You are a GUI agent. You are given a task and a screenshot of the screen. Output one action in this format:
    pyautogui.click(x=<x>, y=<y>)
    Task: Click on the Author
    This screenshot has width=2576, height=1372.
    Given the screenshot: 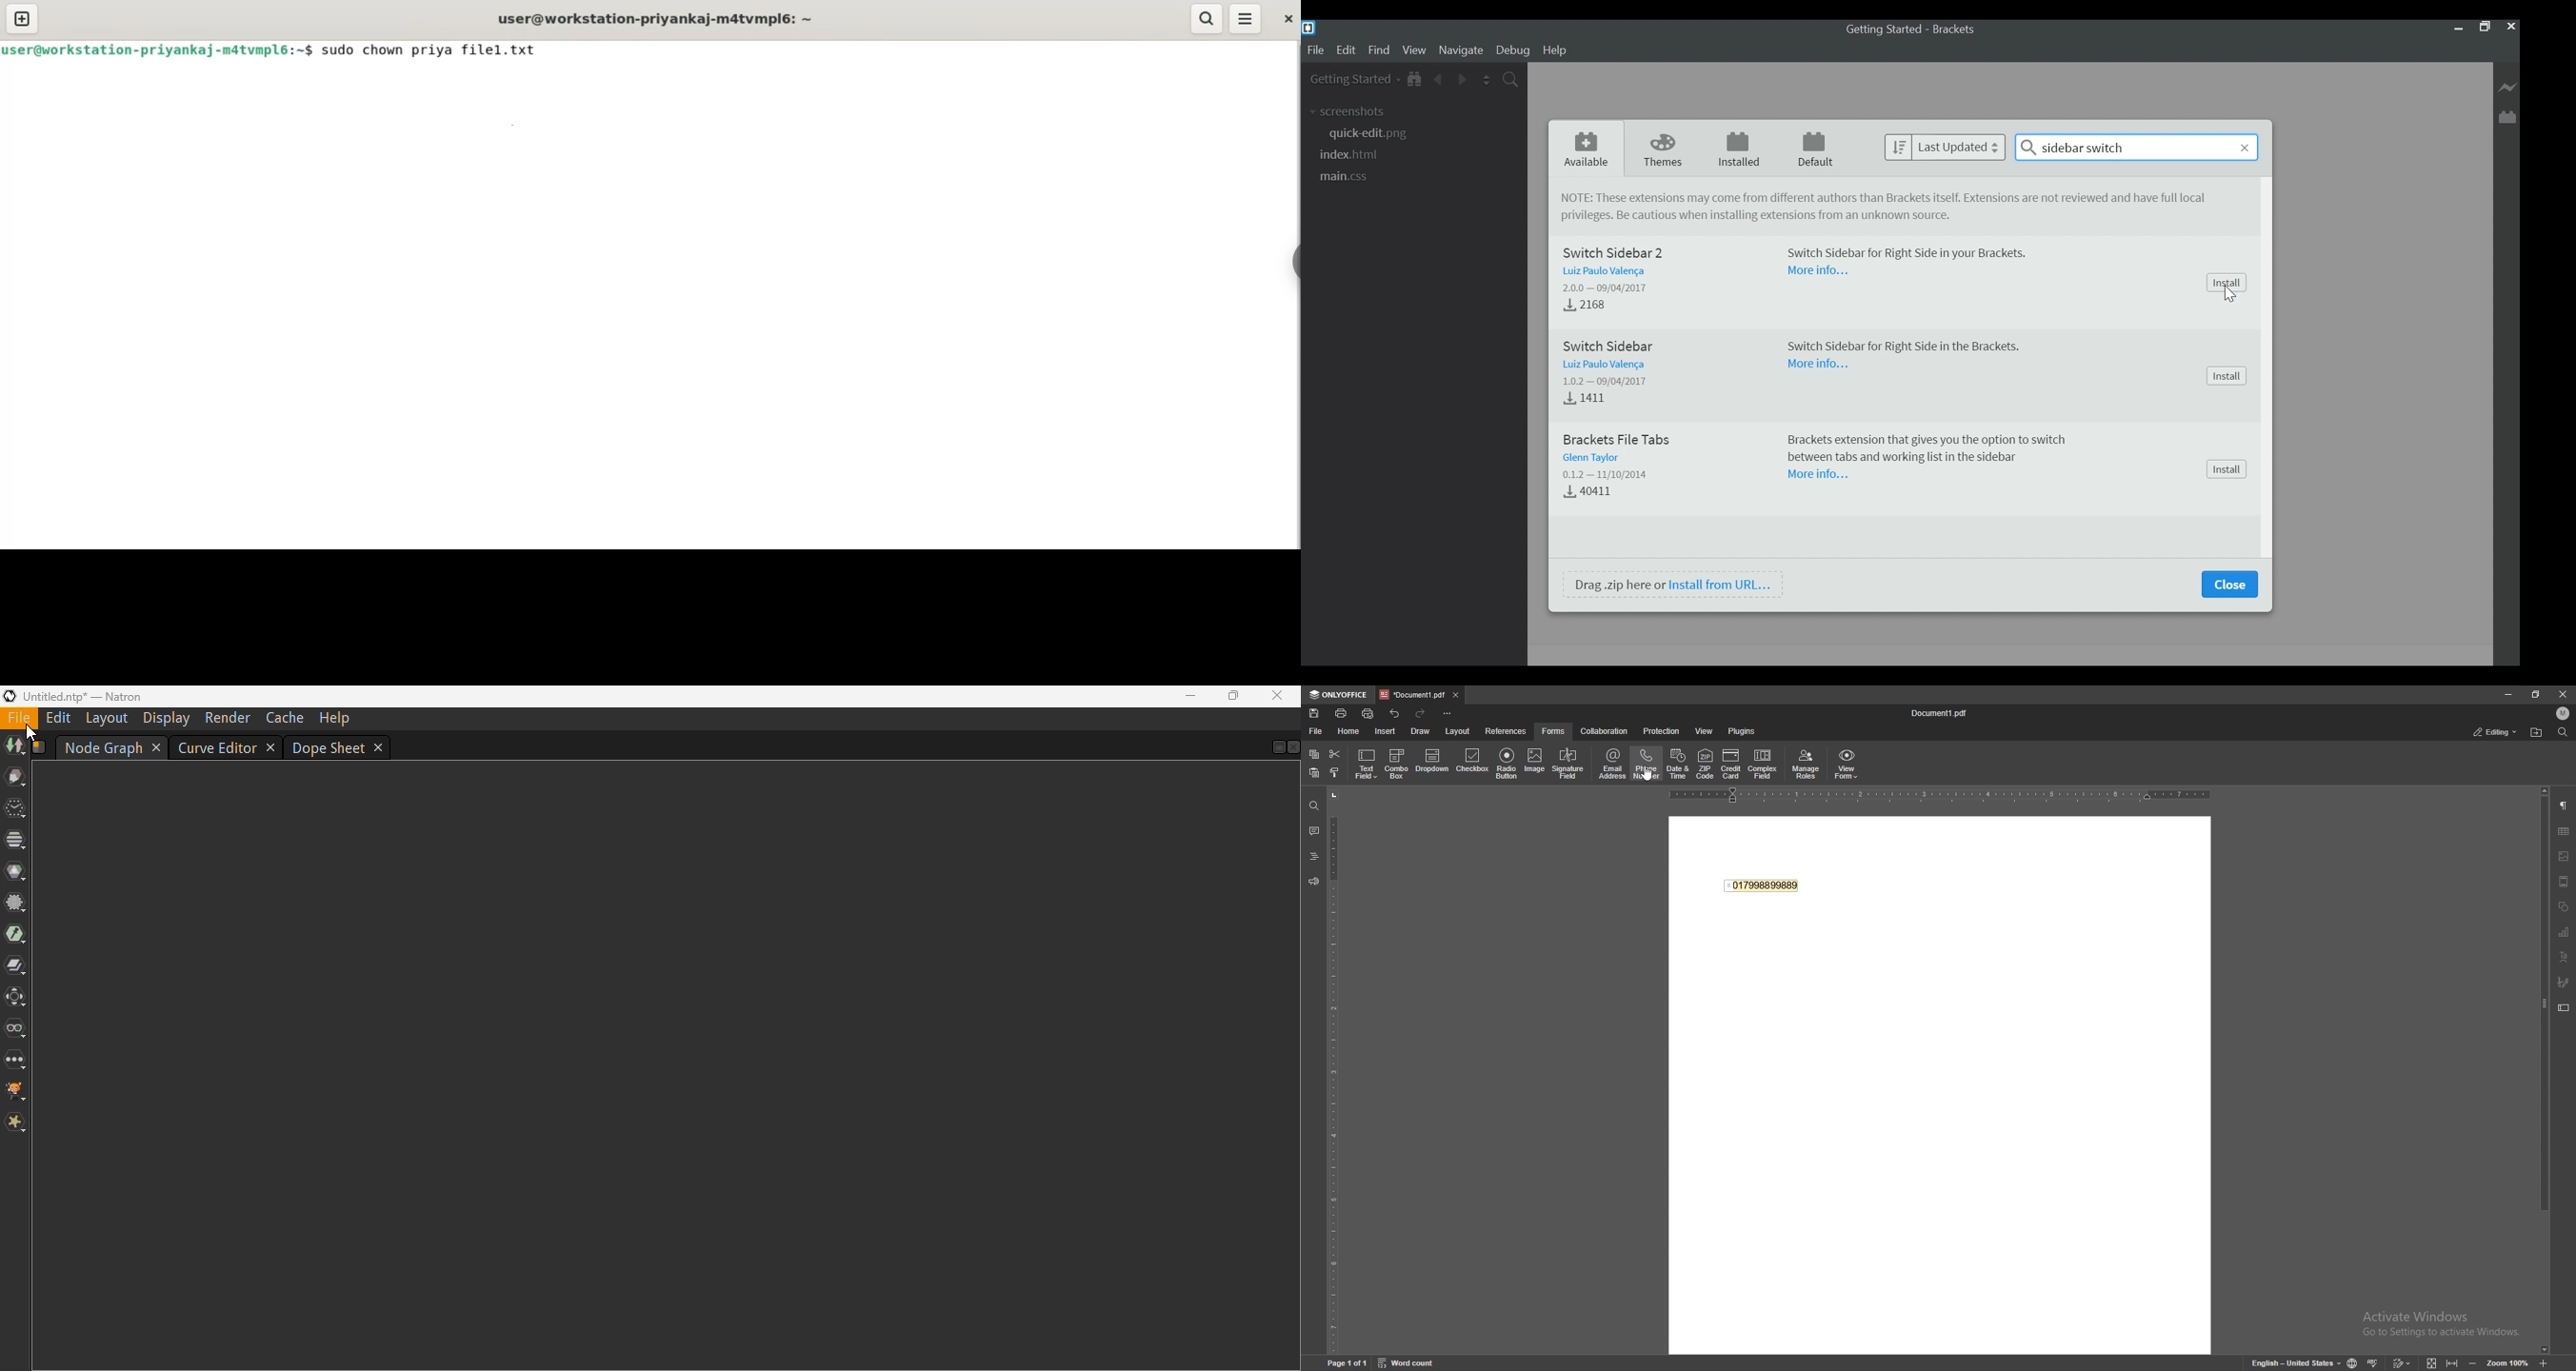 What is the action you would take?
    pyautogui.click(x=1608, y=364)
    